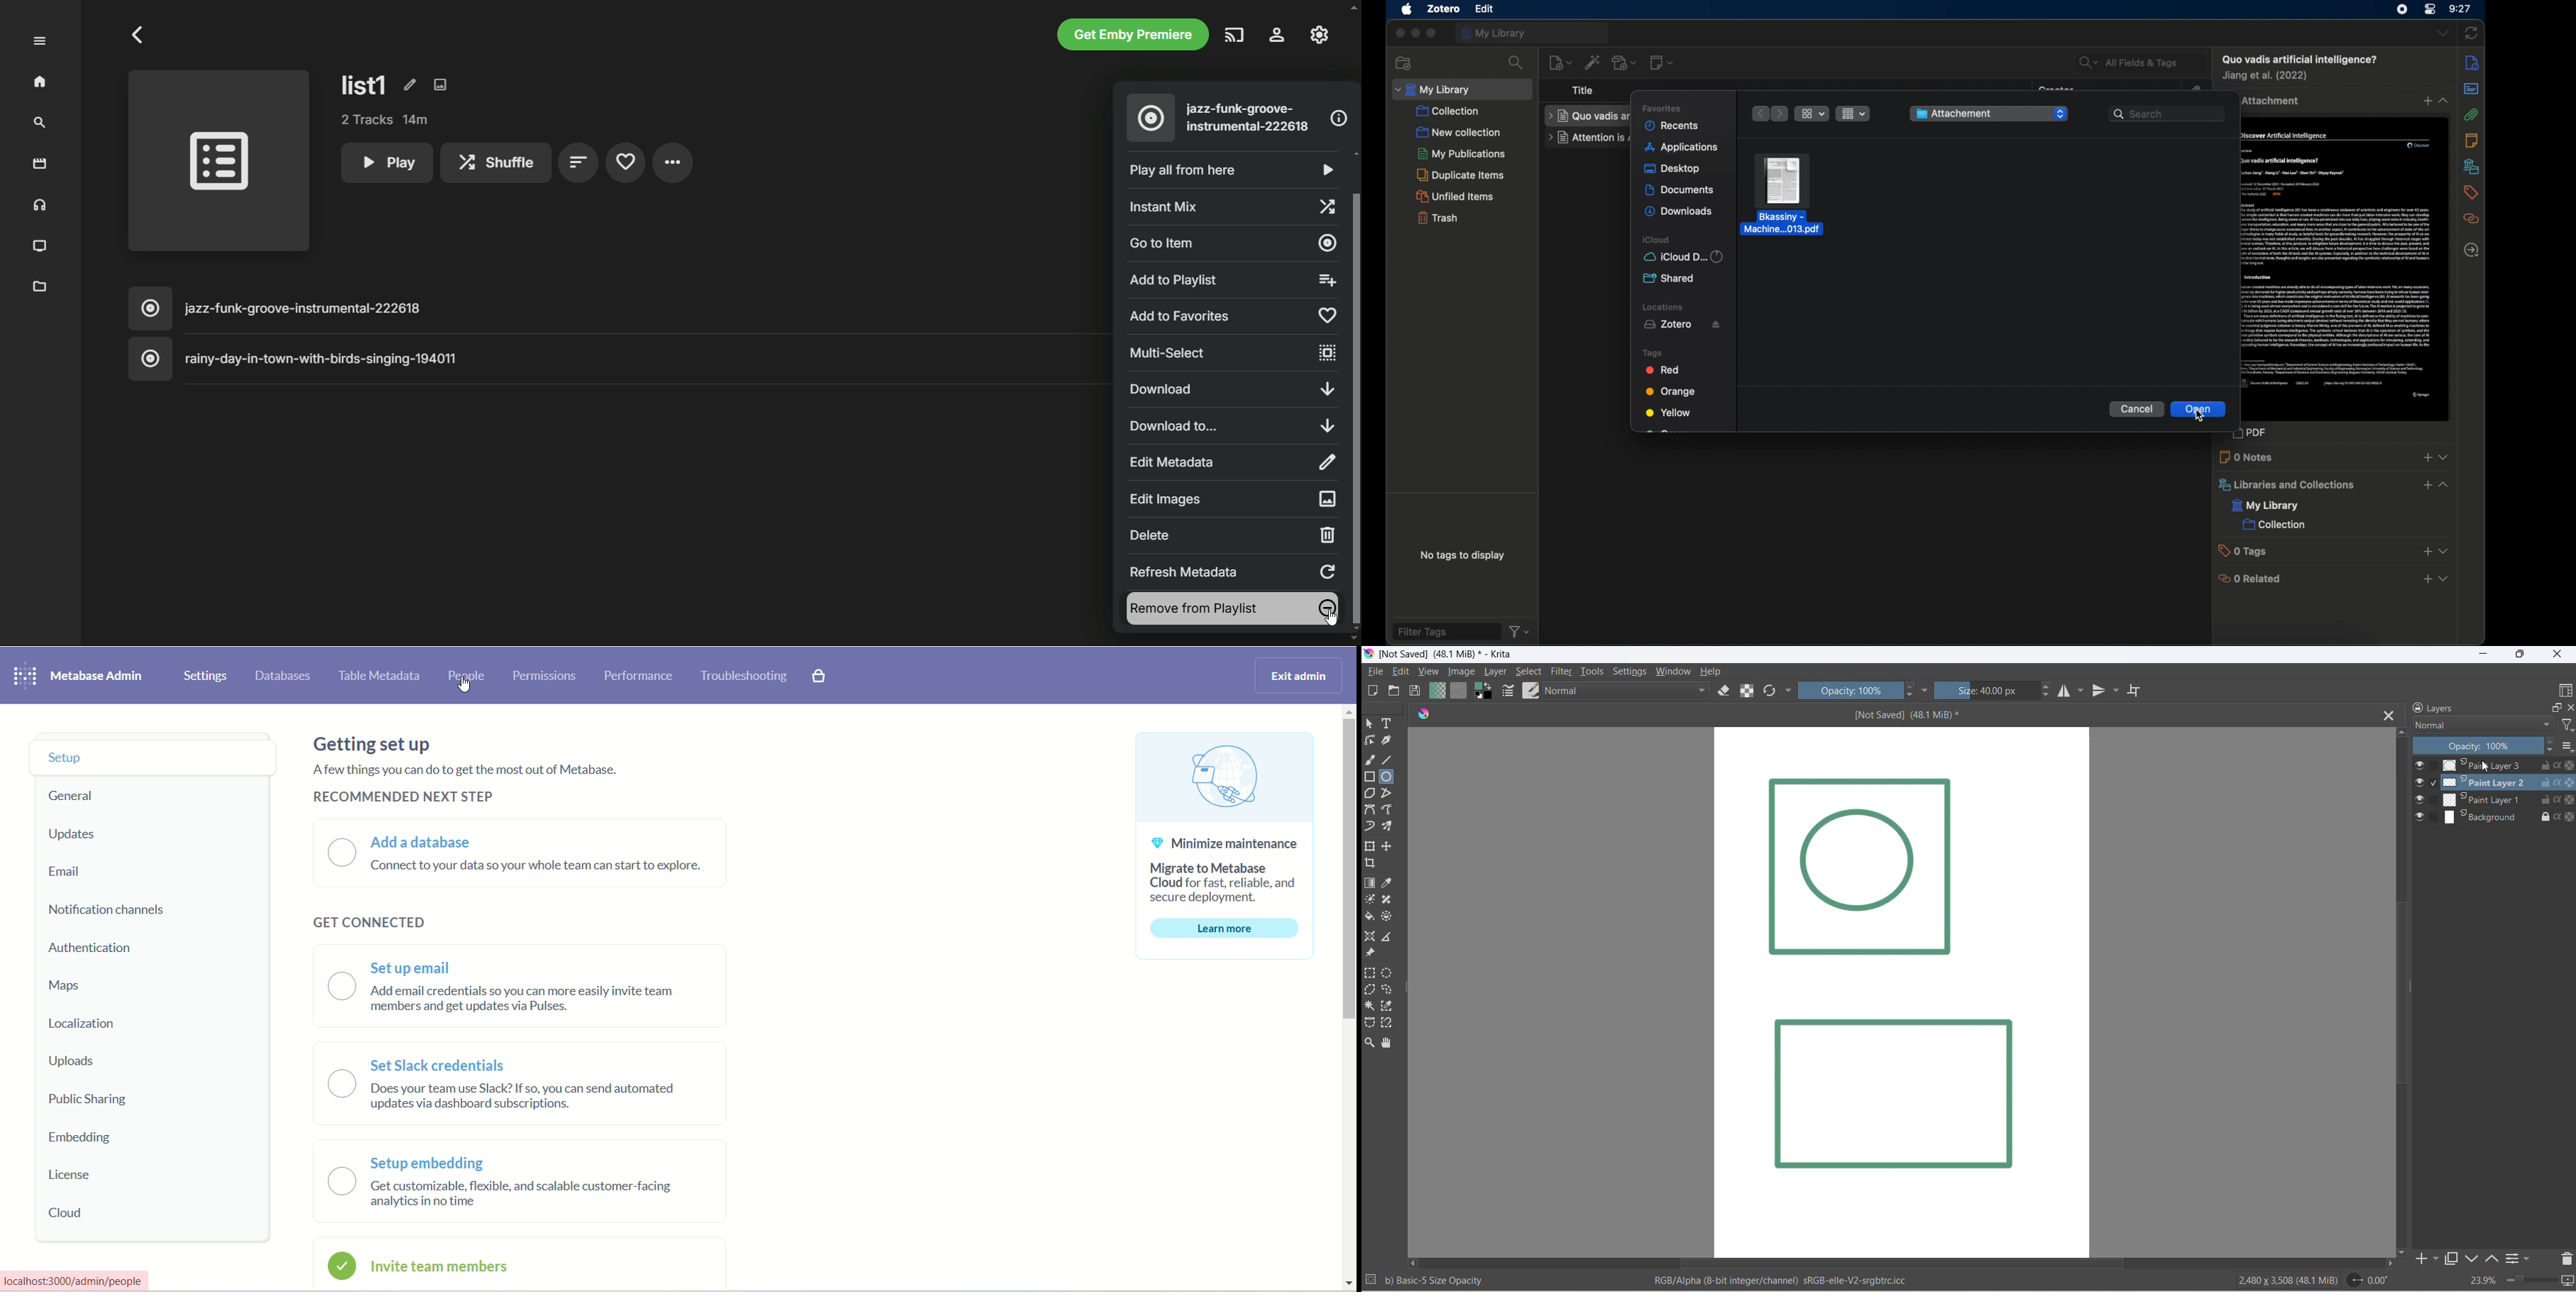 This screenshot has height=1316, width=2576. Describe the element at coordinates (2266, 507) in the screenshot. I see `my library` at that location.